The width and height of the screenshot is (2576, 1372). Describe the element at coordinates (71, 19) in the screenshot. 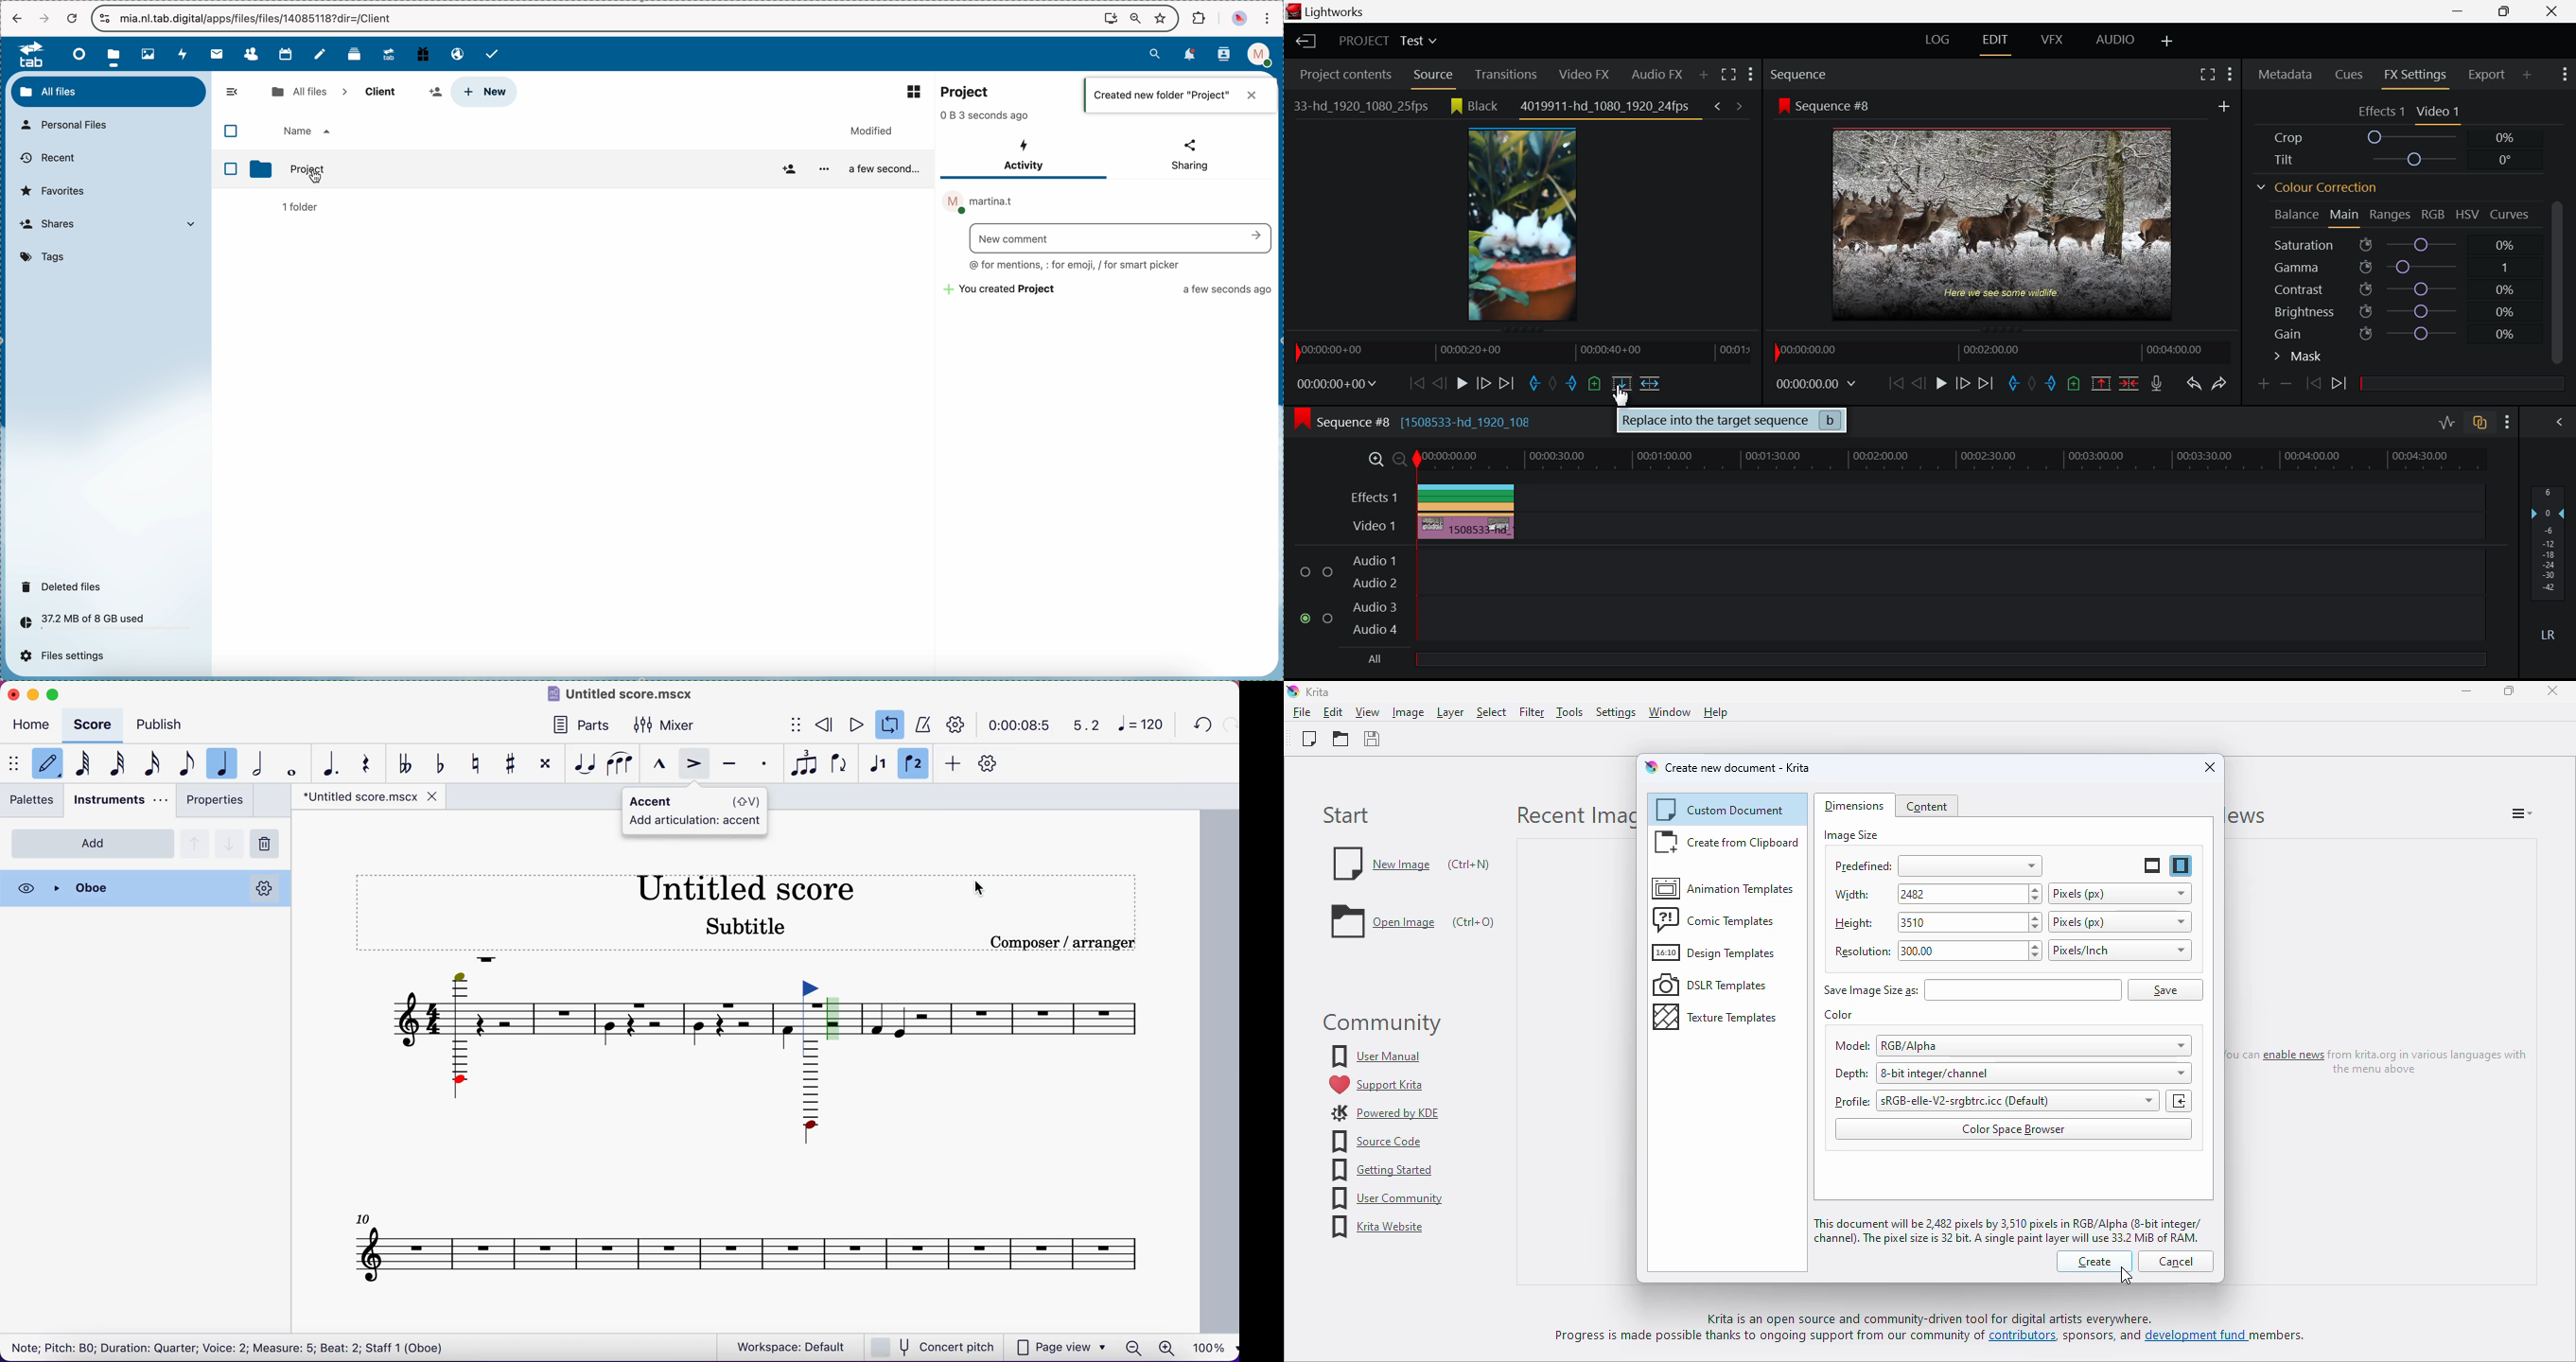

I see `cancel` at that location.